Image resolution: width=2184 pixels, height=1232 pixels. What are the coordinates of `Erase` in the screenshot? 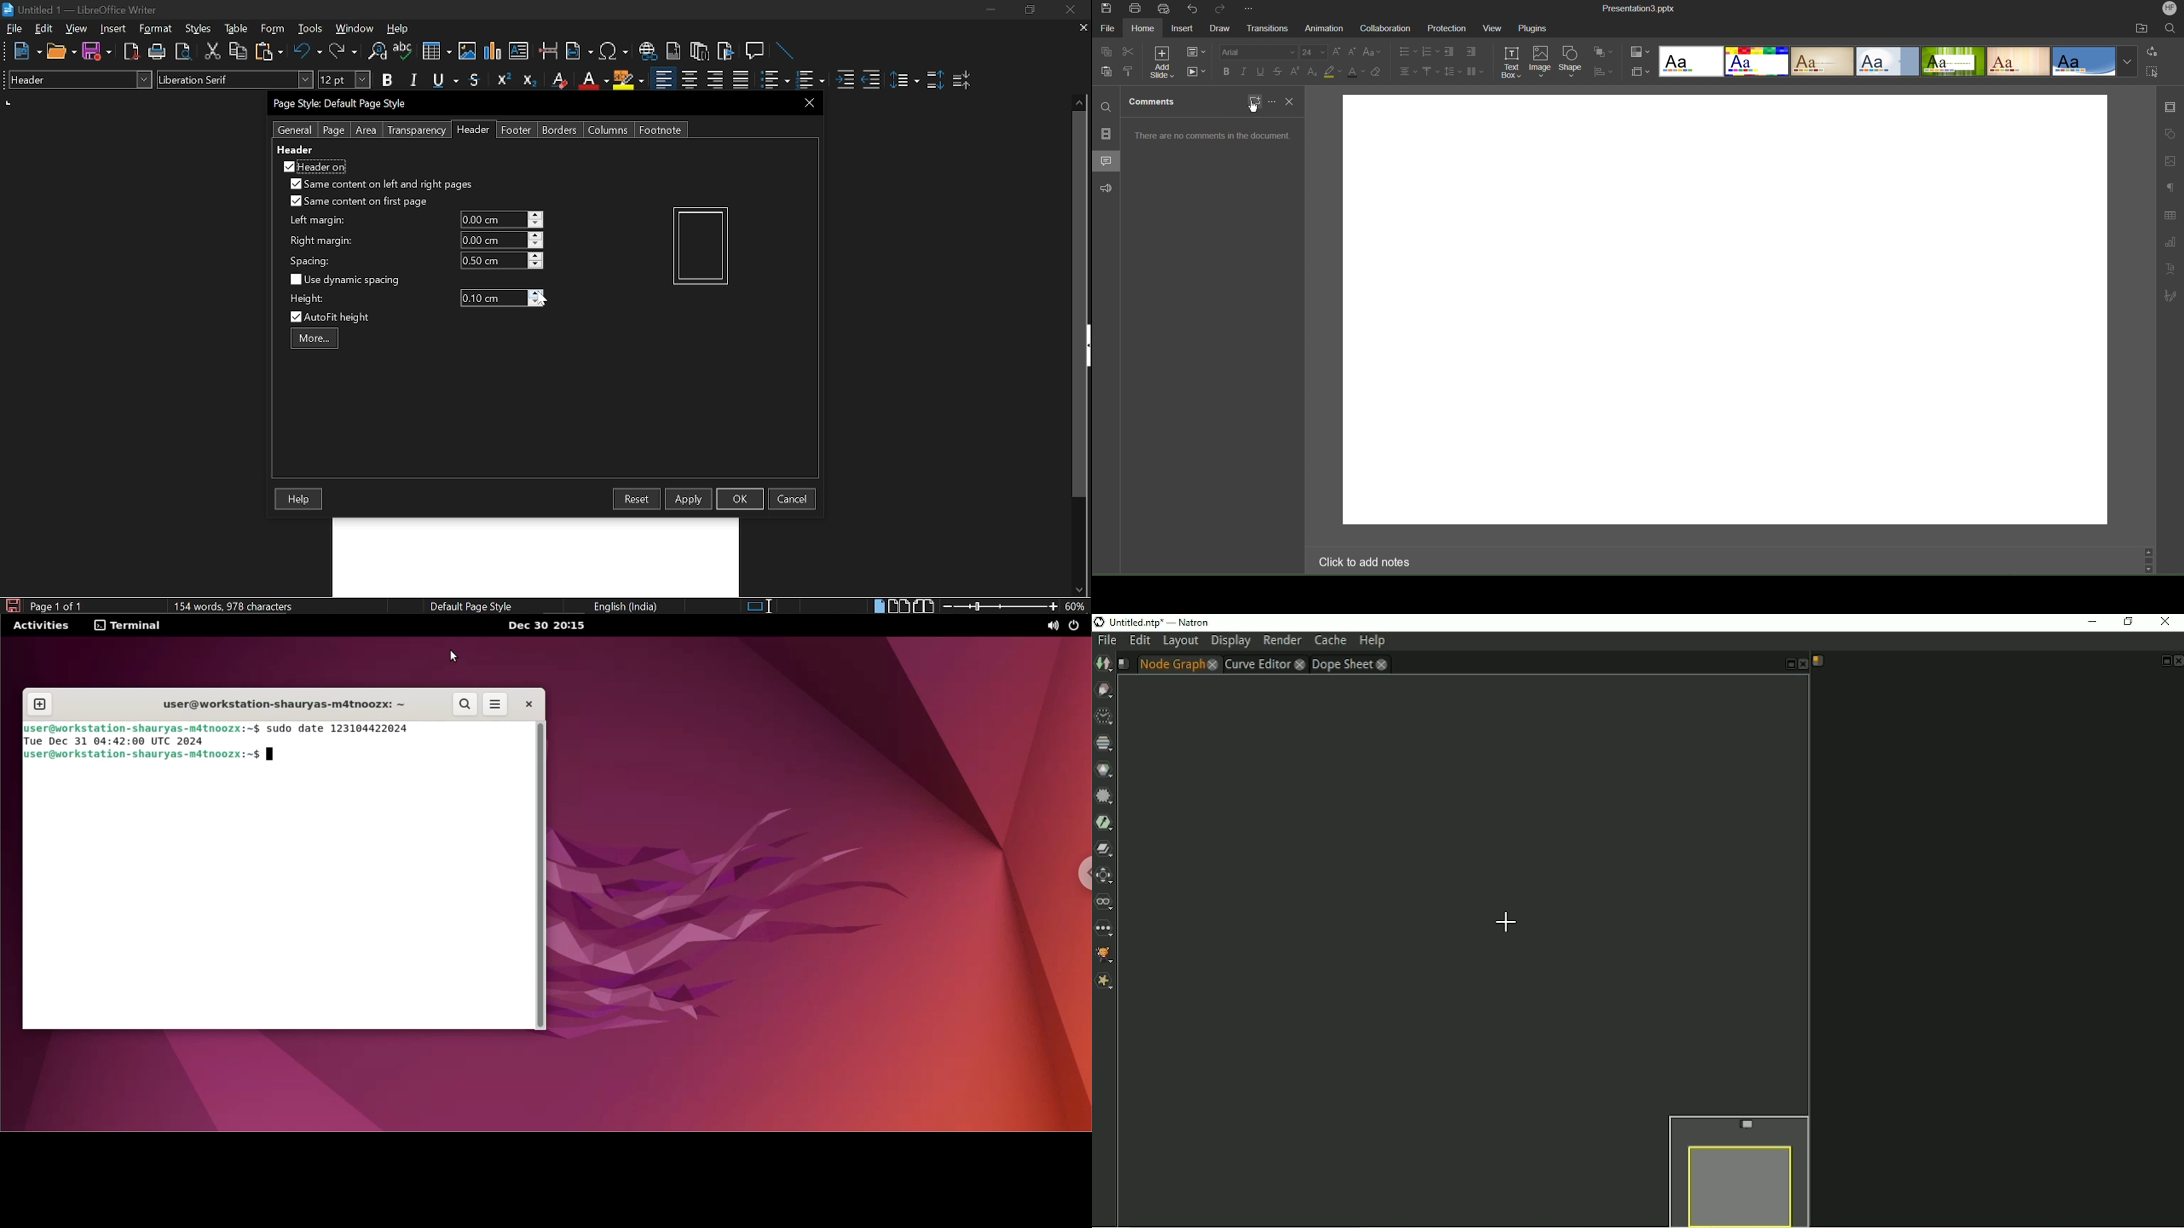 It's located at (559, 80).